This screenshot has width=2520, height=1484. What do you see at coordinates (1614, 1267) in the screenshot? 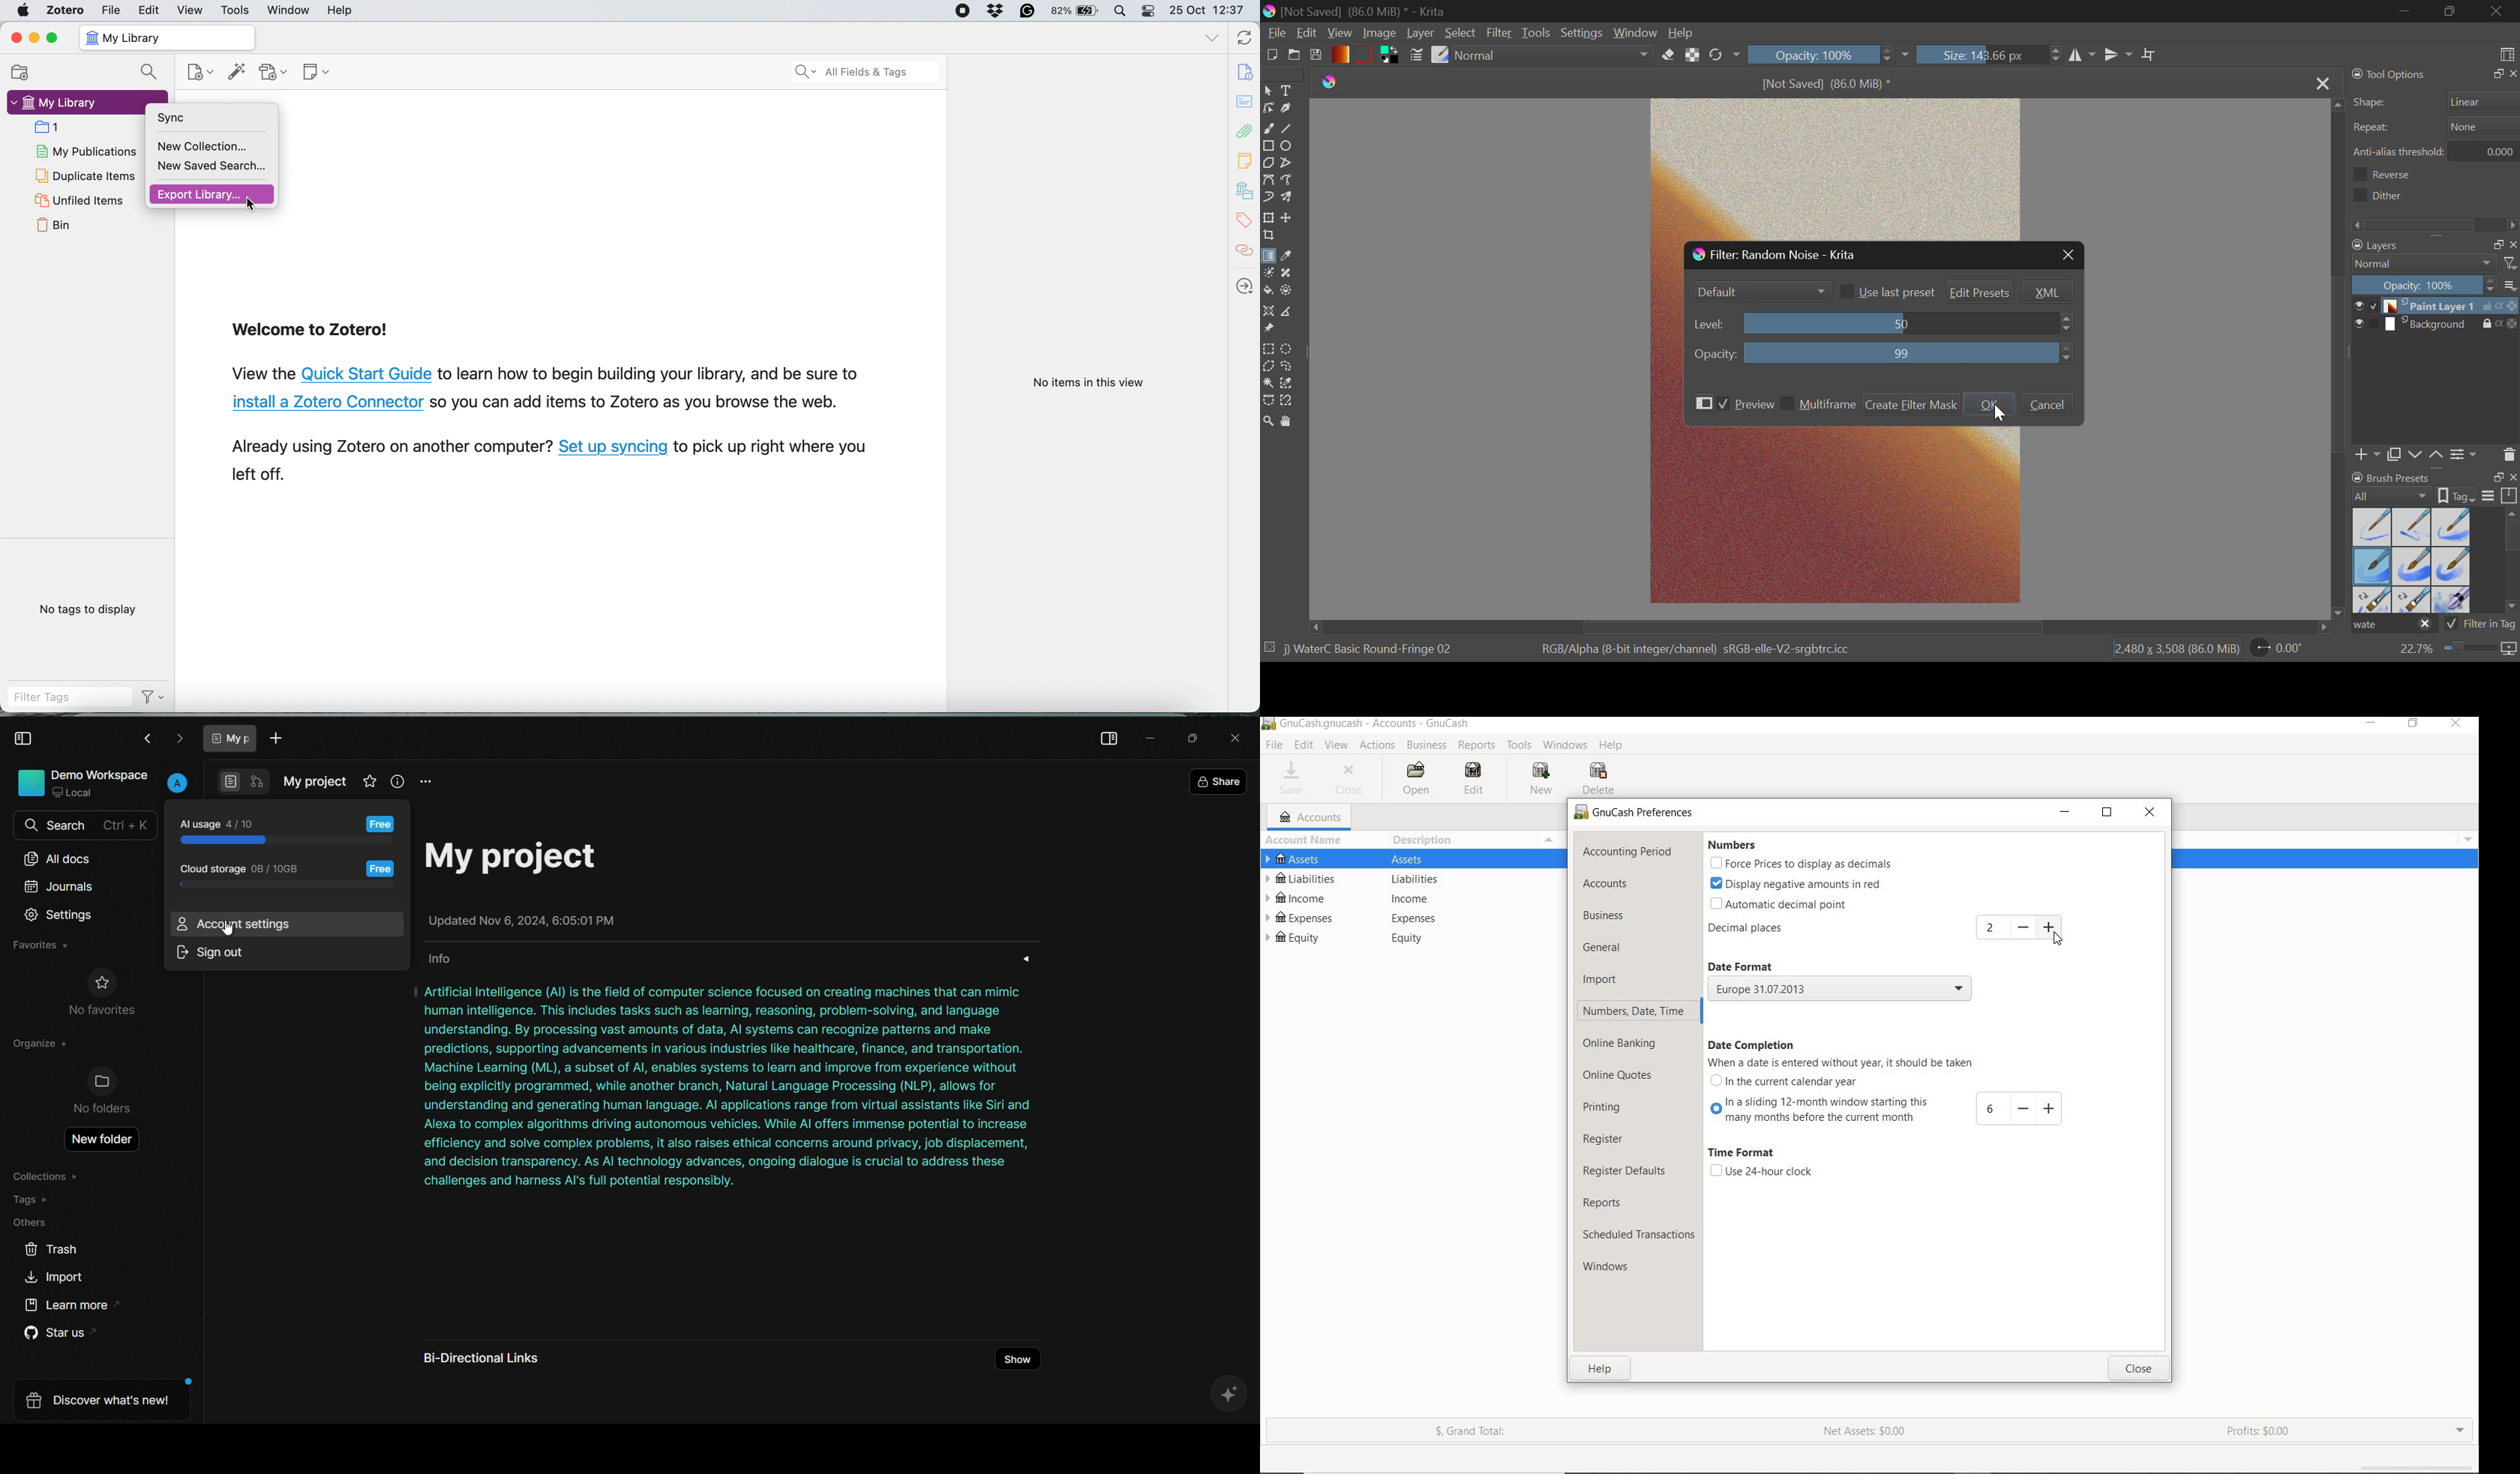
I see `windows` at bounding box center [1614, 1267].